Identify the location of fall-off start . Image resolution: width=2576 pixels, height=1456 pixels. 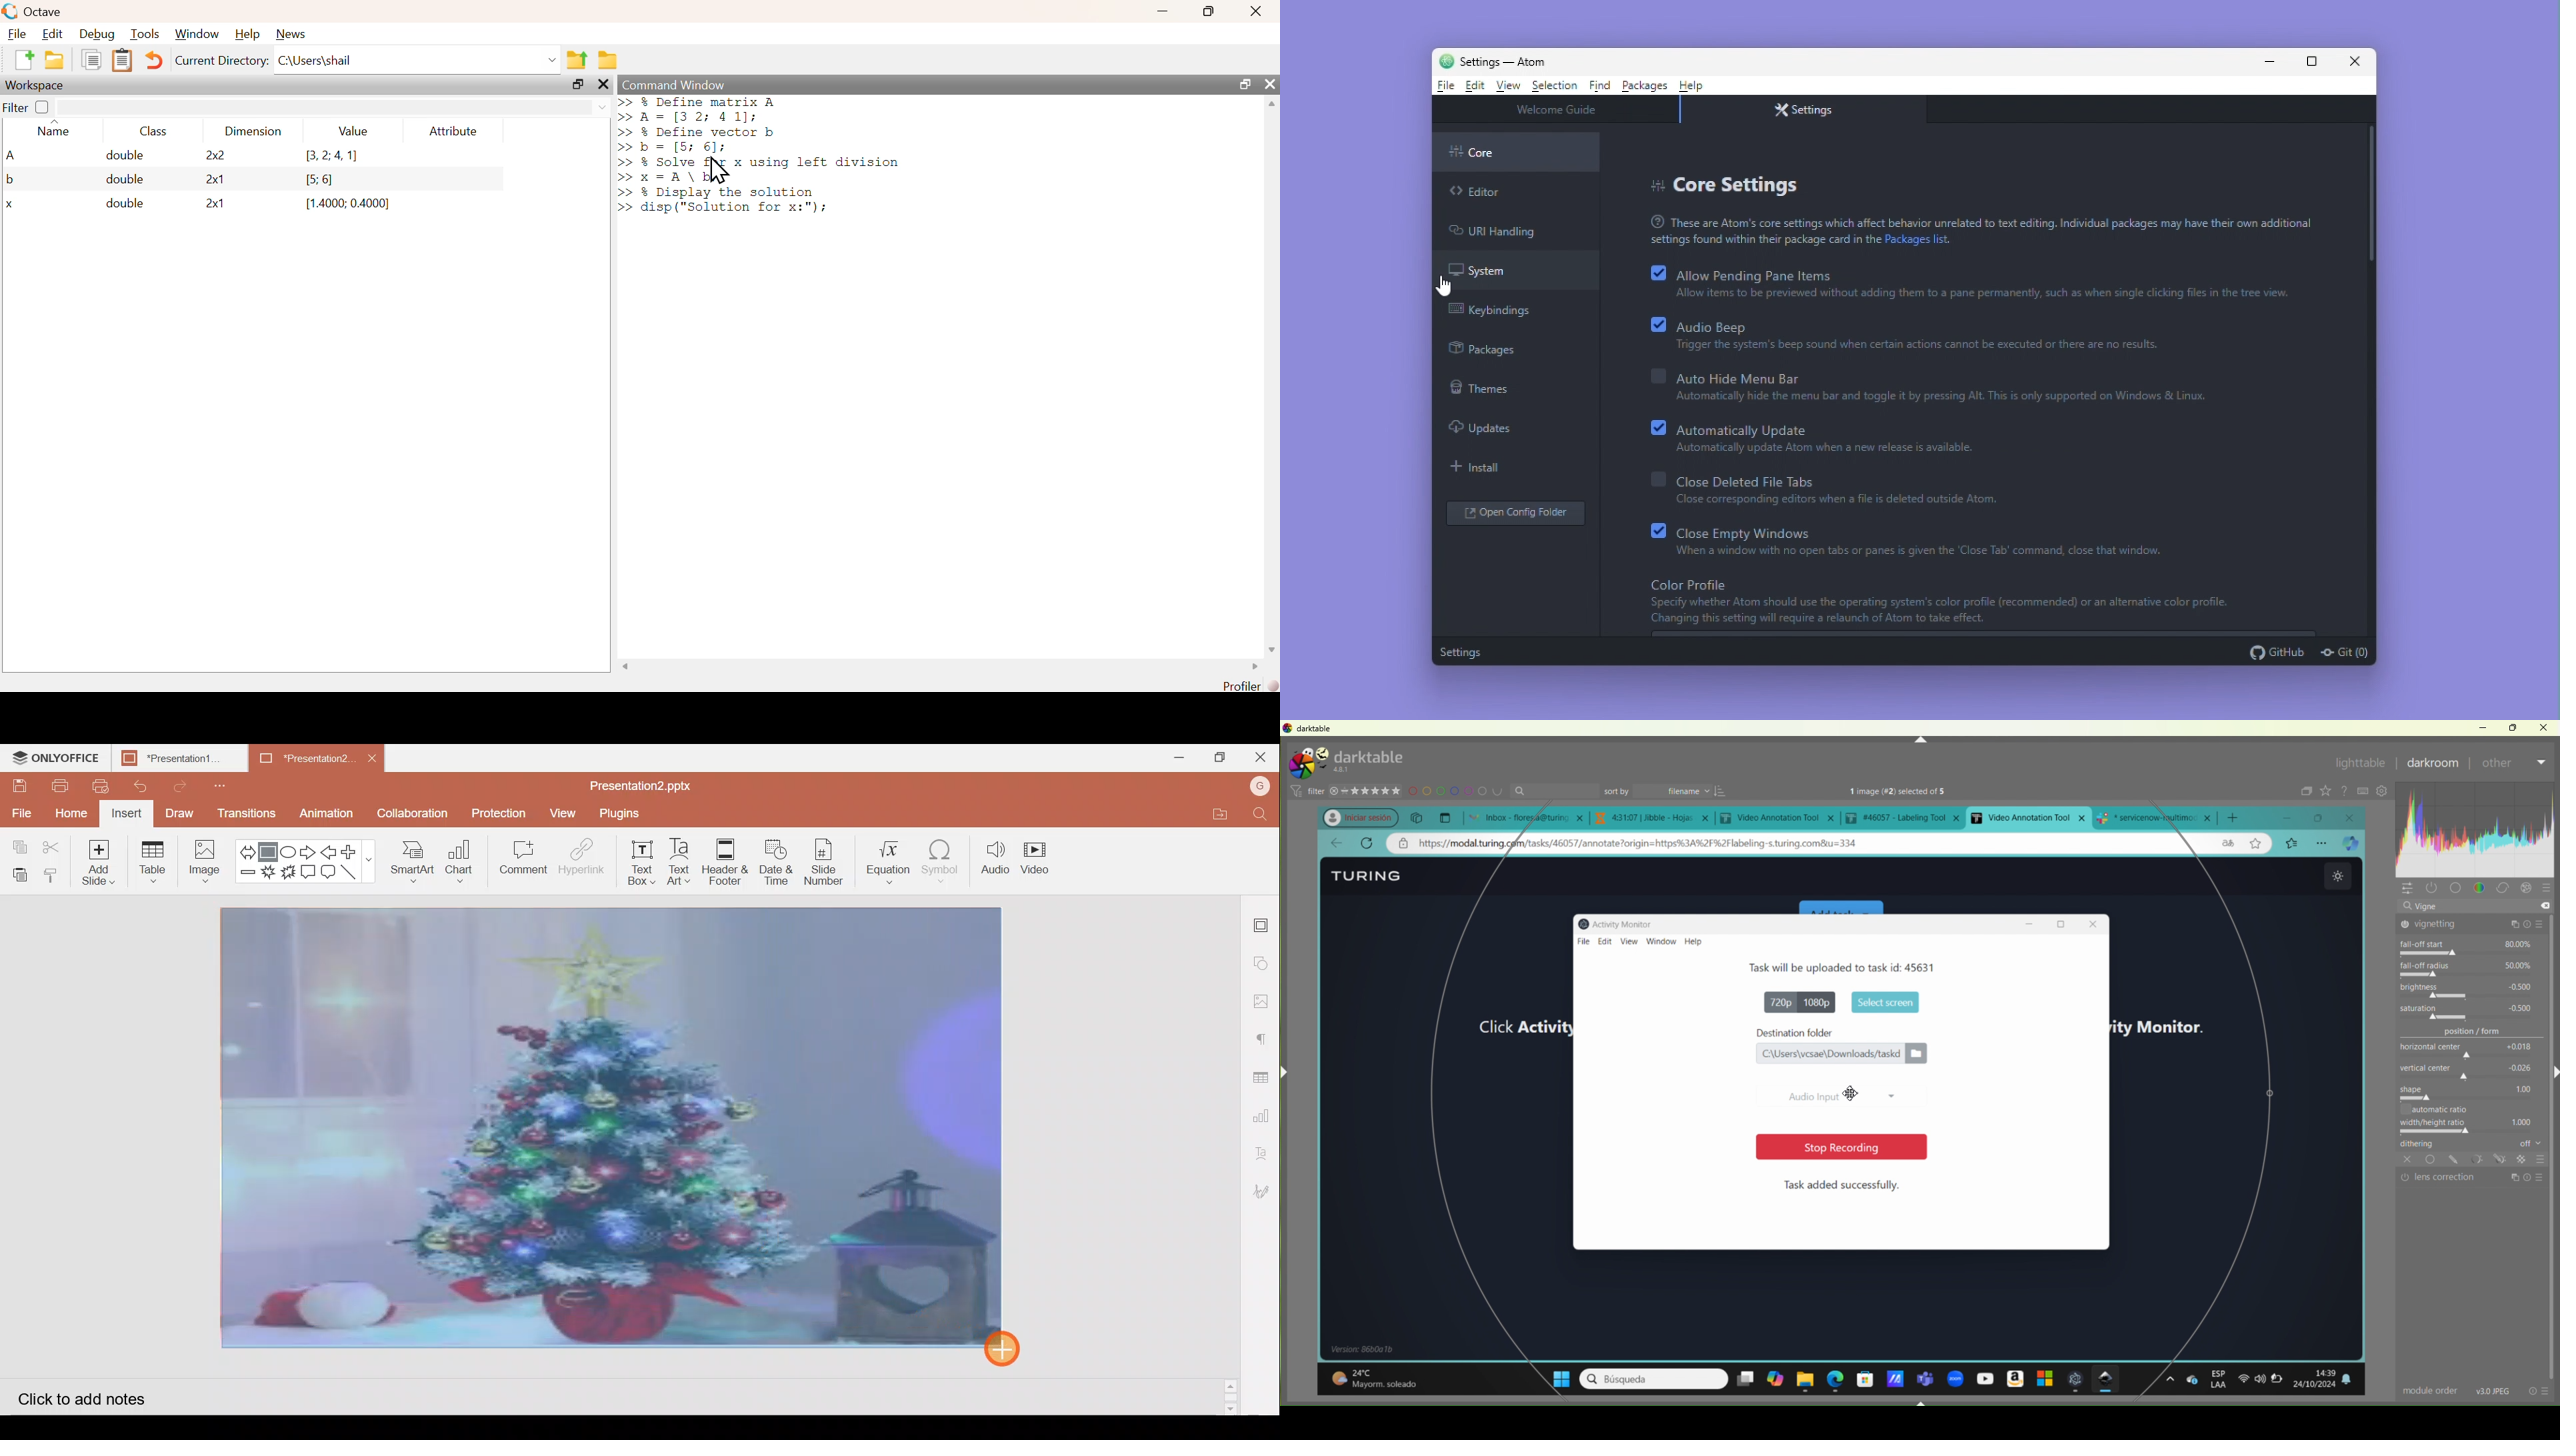
(2471, 948).